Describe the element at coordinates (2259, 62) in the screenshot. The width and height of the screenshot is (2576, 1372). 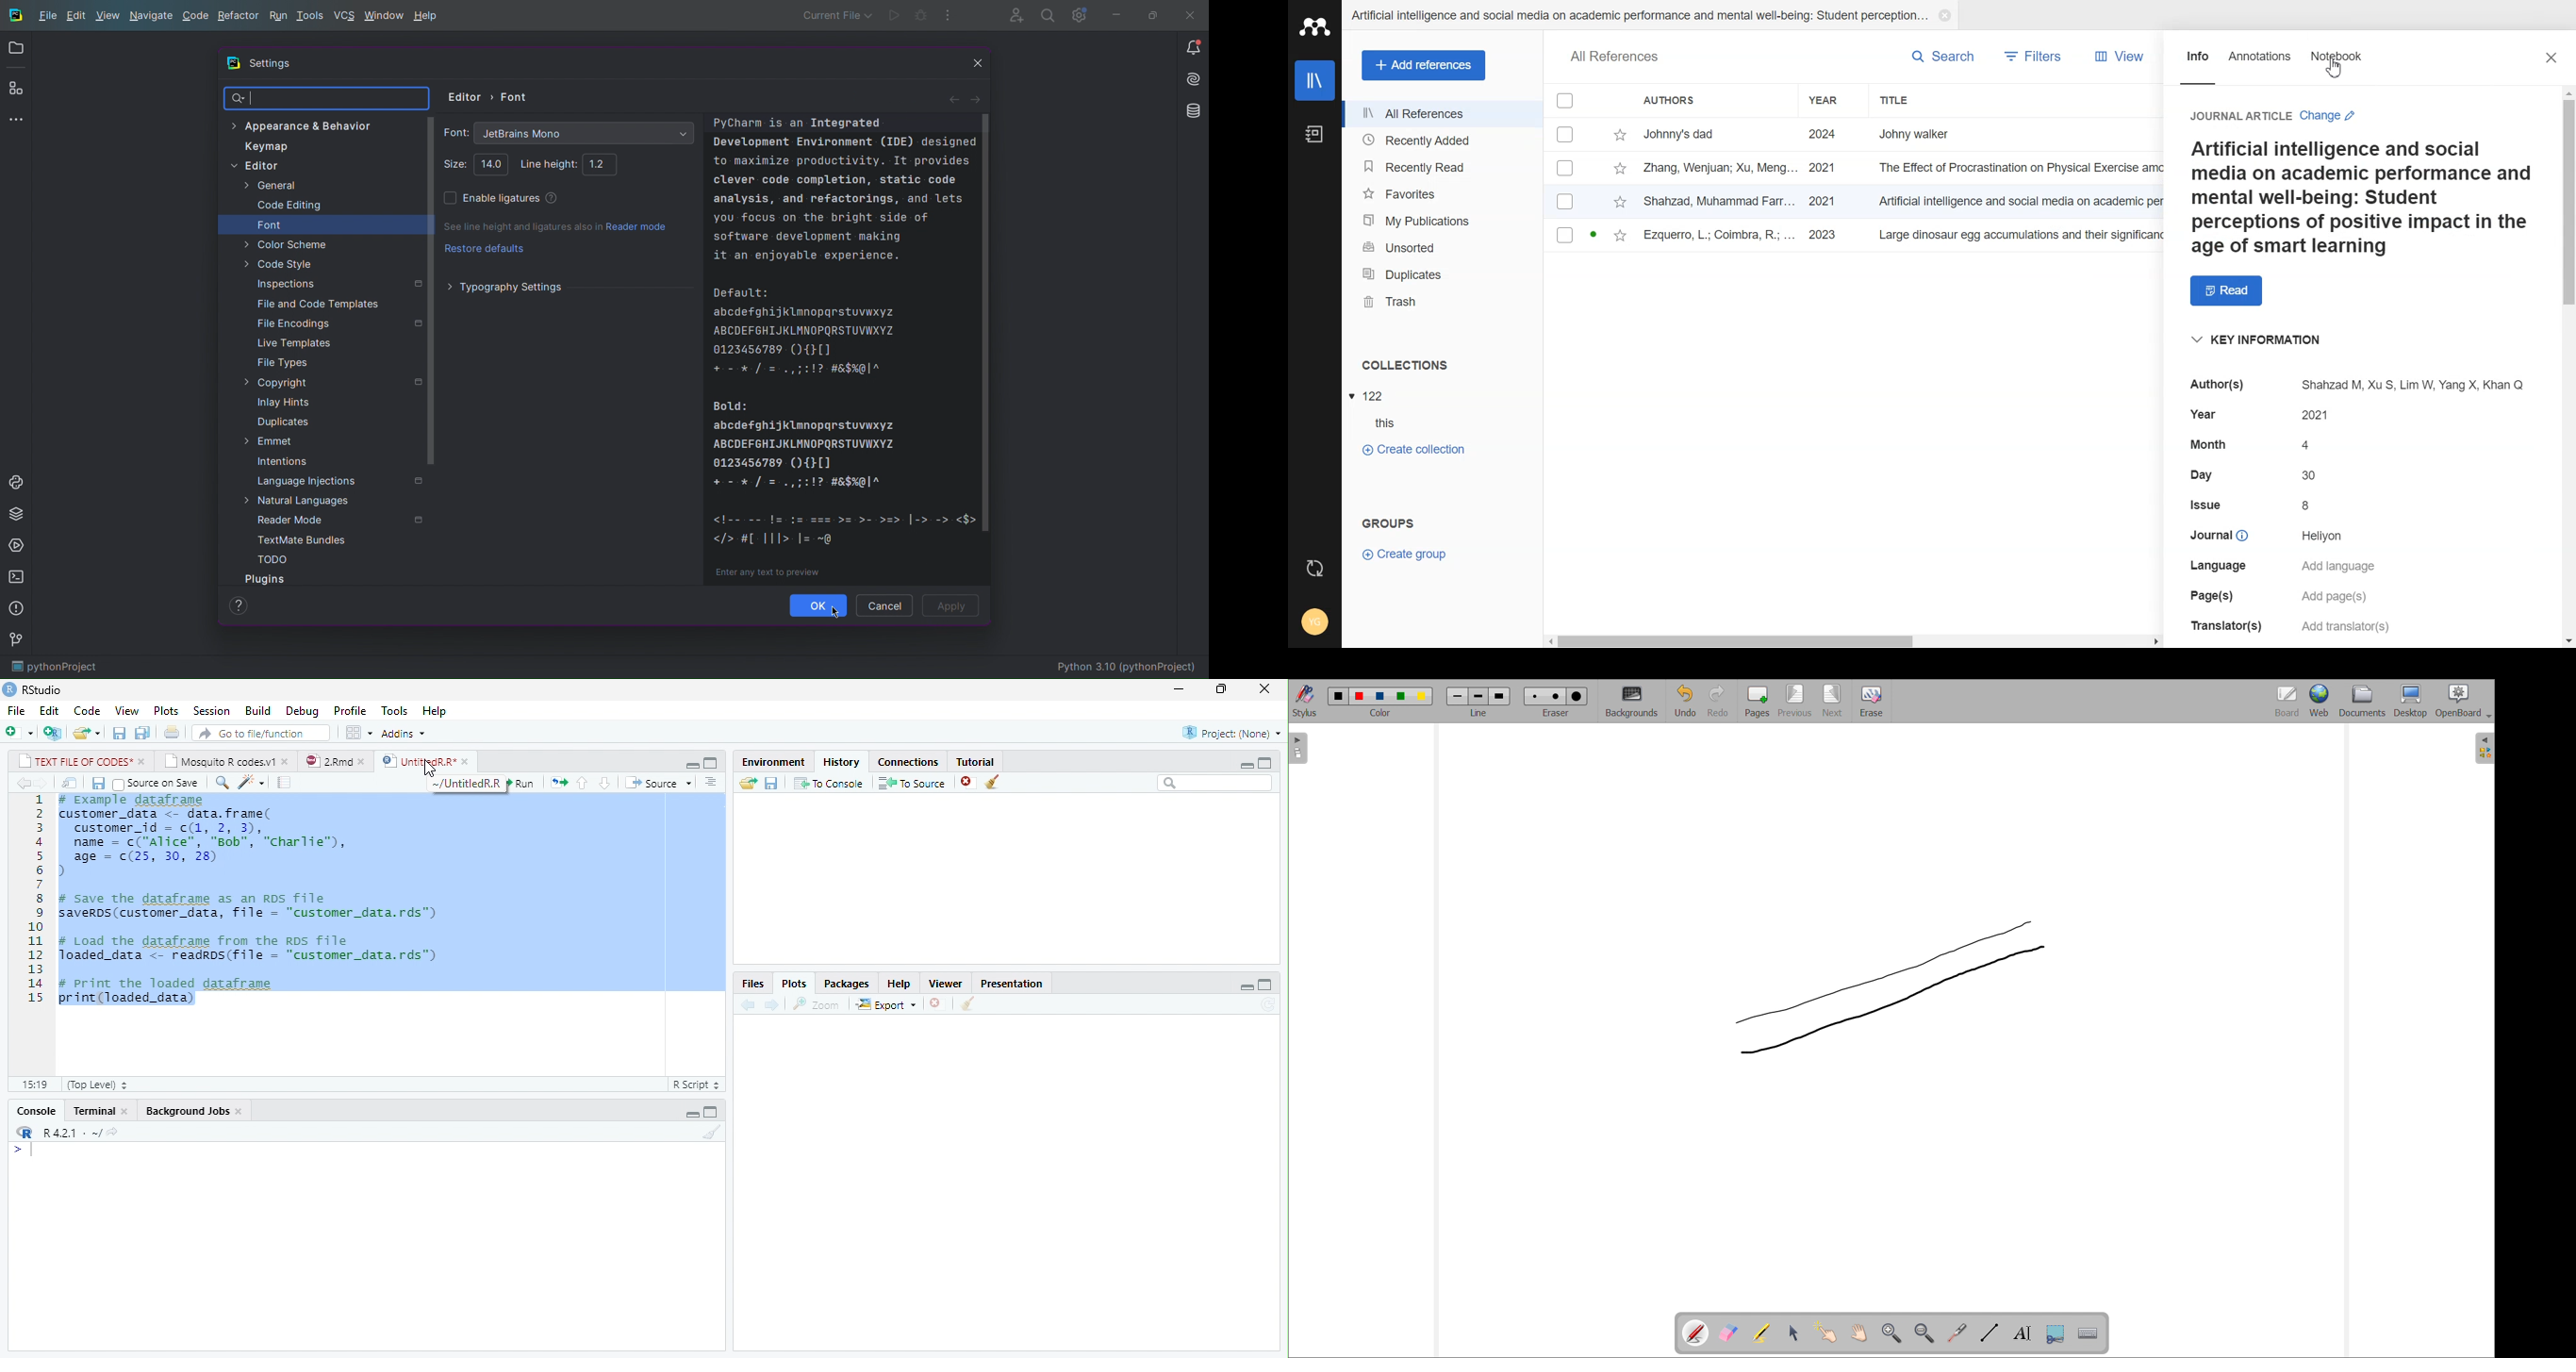
I see `Annotations` at that location.